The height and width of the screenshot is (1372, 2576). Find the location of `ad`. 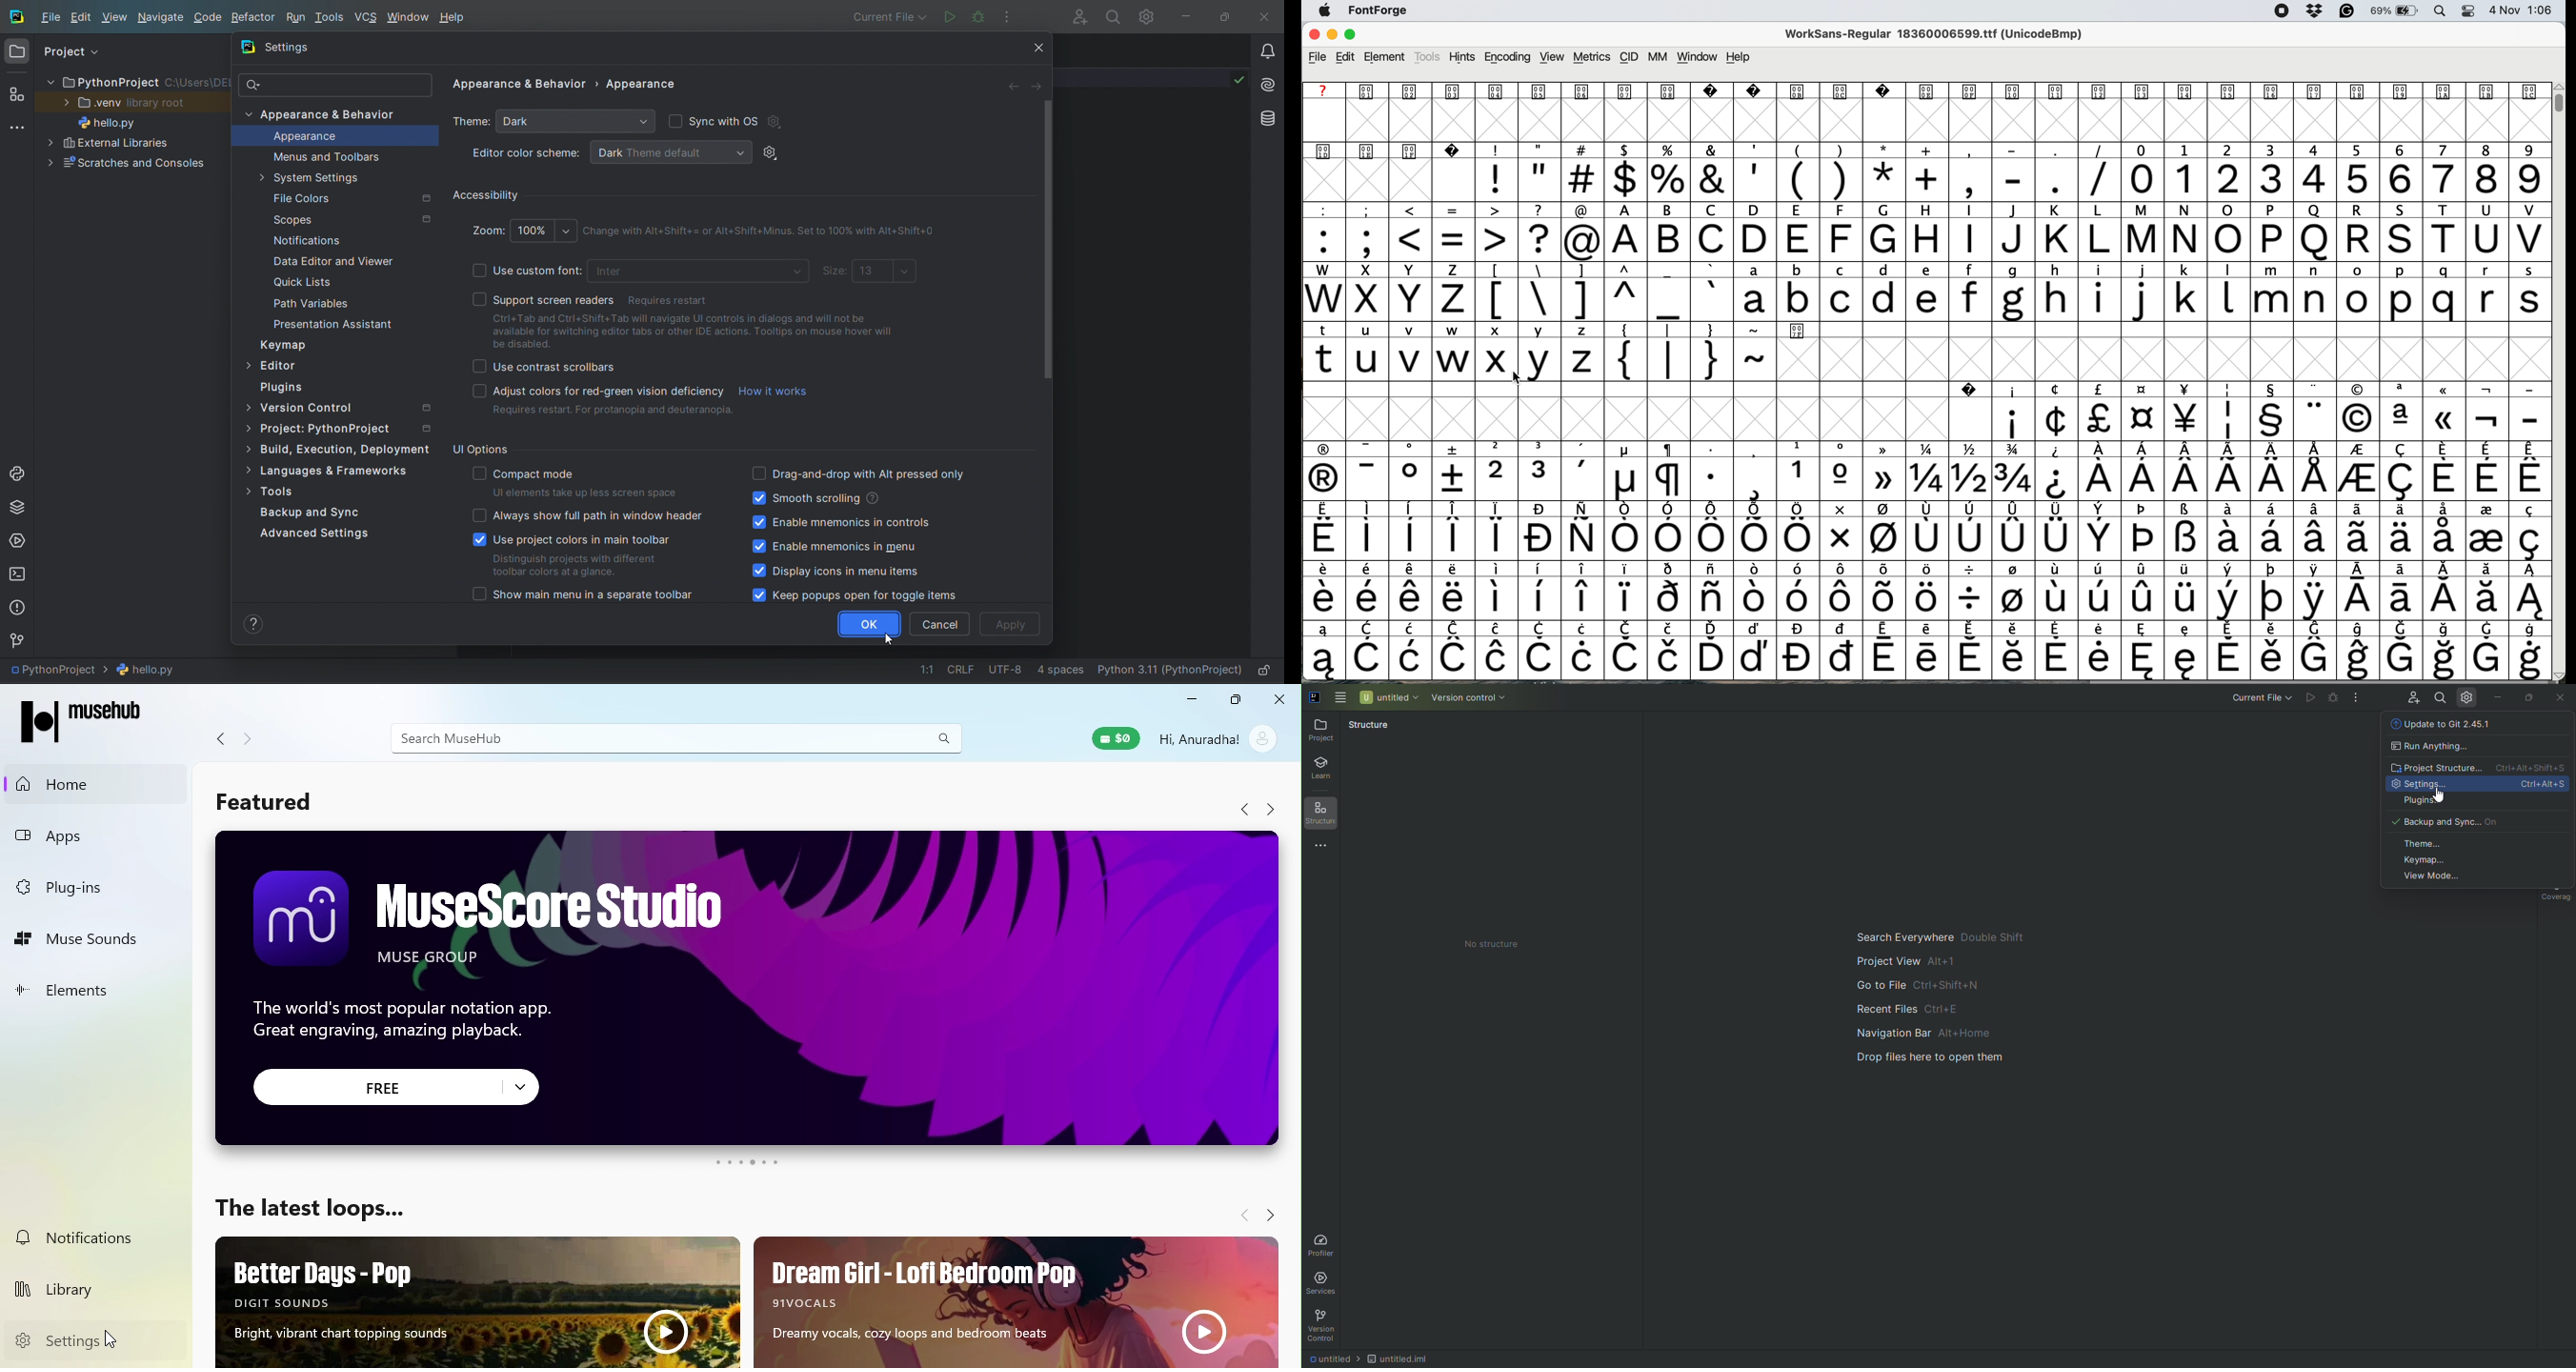

ad is located at coordinates (476, 1300).